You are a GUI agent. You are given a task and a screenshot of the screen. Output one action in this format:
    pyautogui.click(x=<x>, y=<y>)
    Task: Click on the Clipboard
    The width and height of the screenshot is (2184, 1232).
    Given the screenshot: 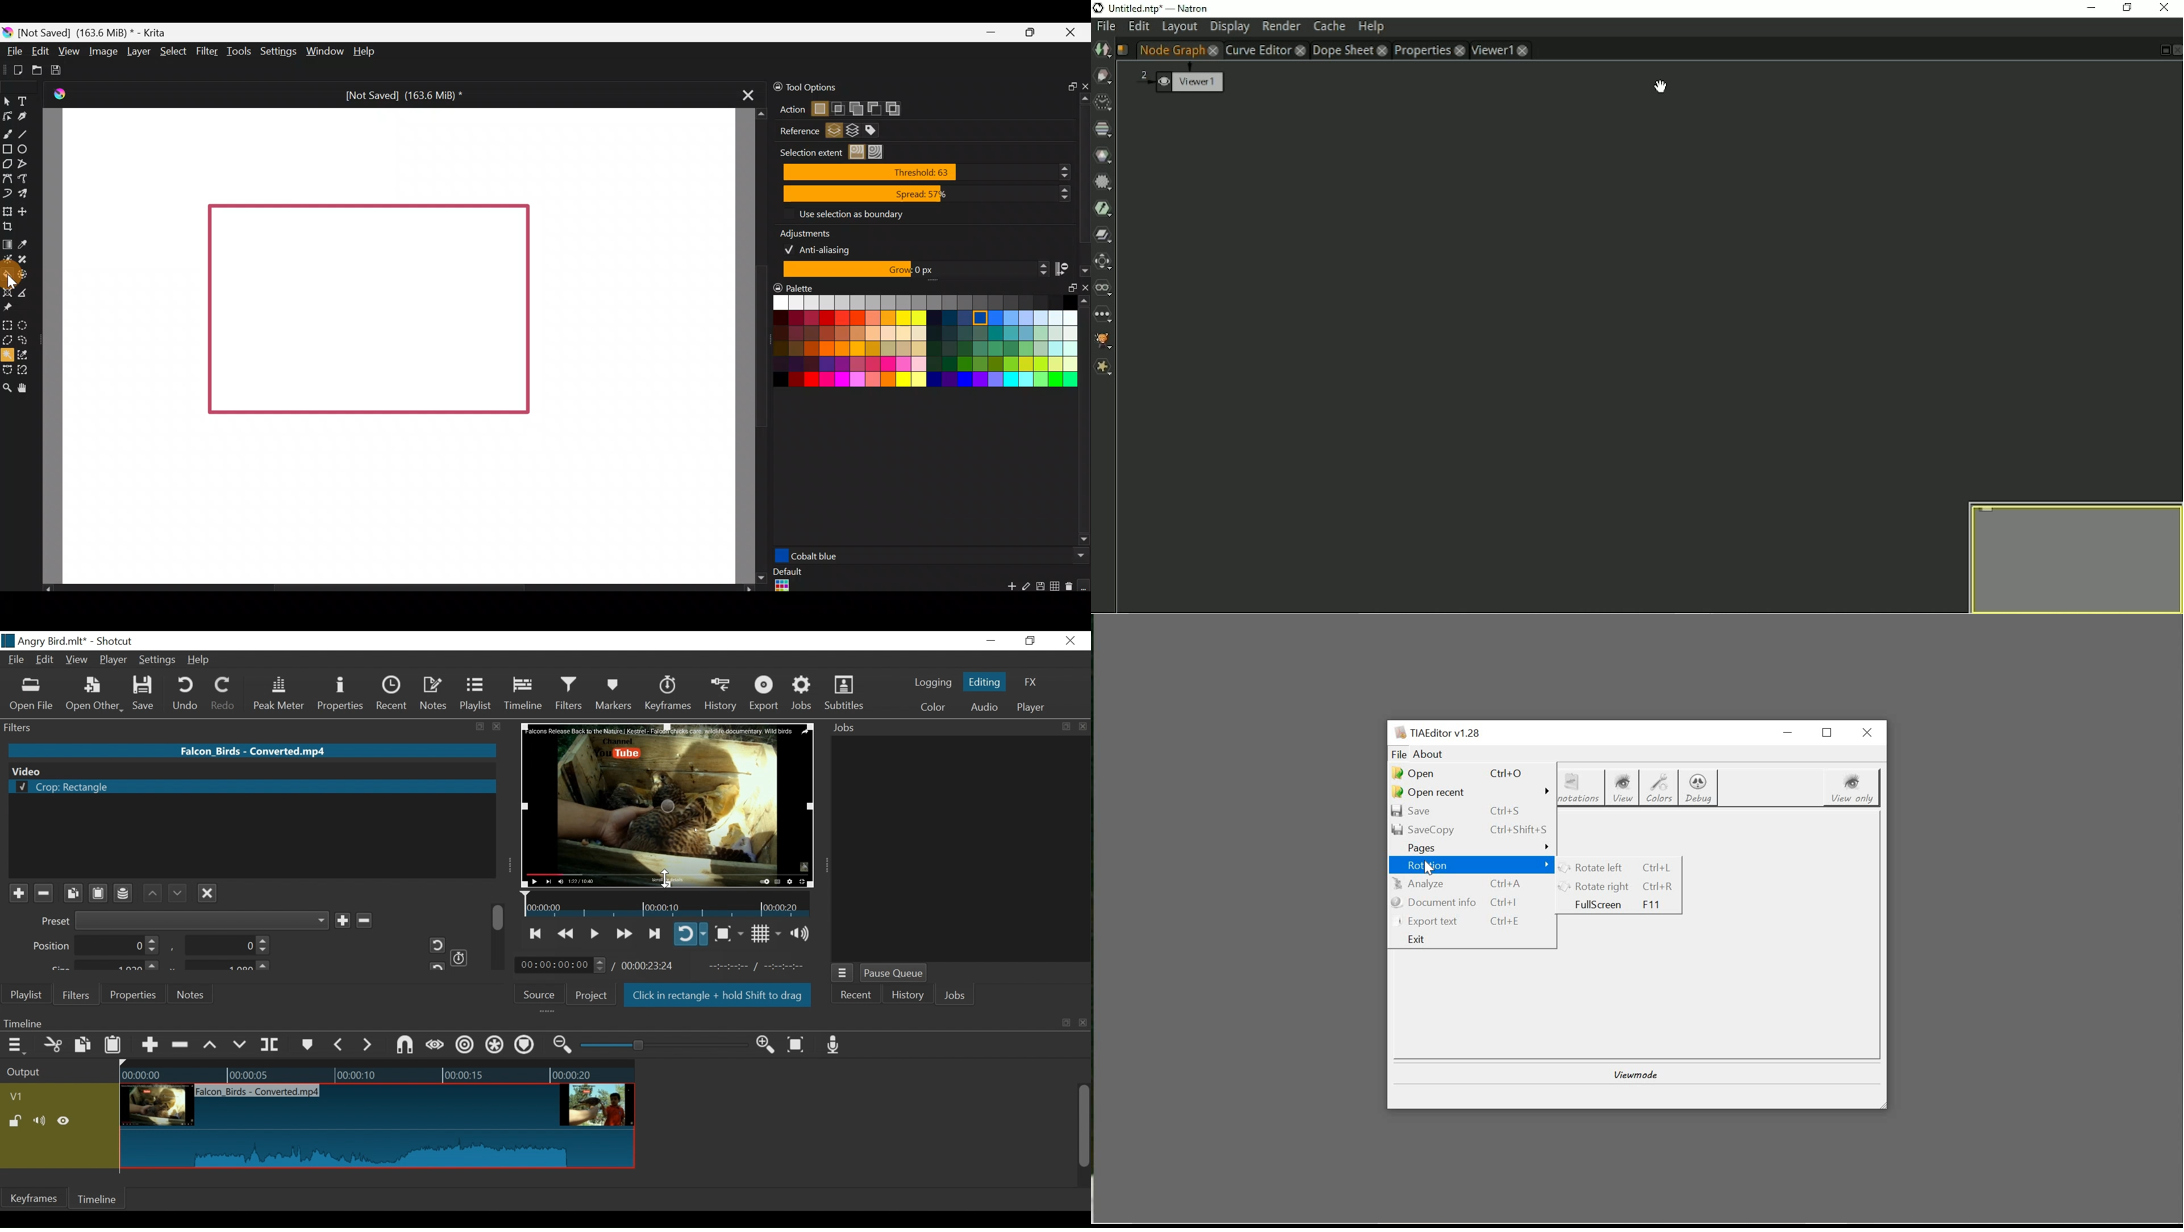 What is the action you would take?
    pyautogui.click(x=100, y=892)
    